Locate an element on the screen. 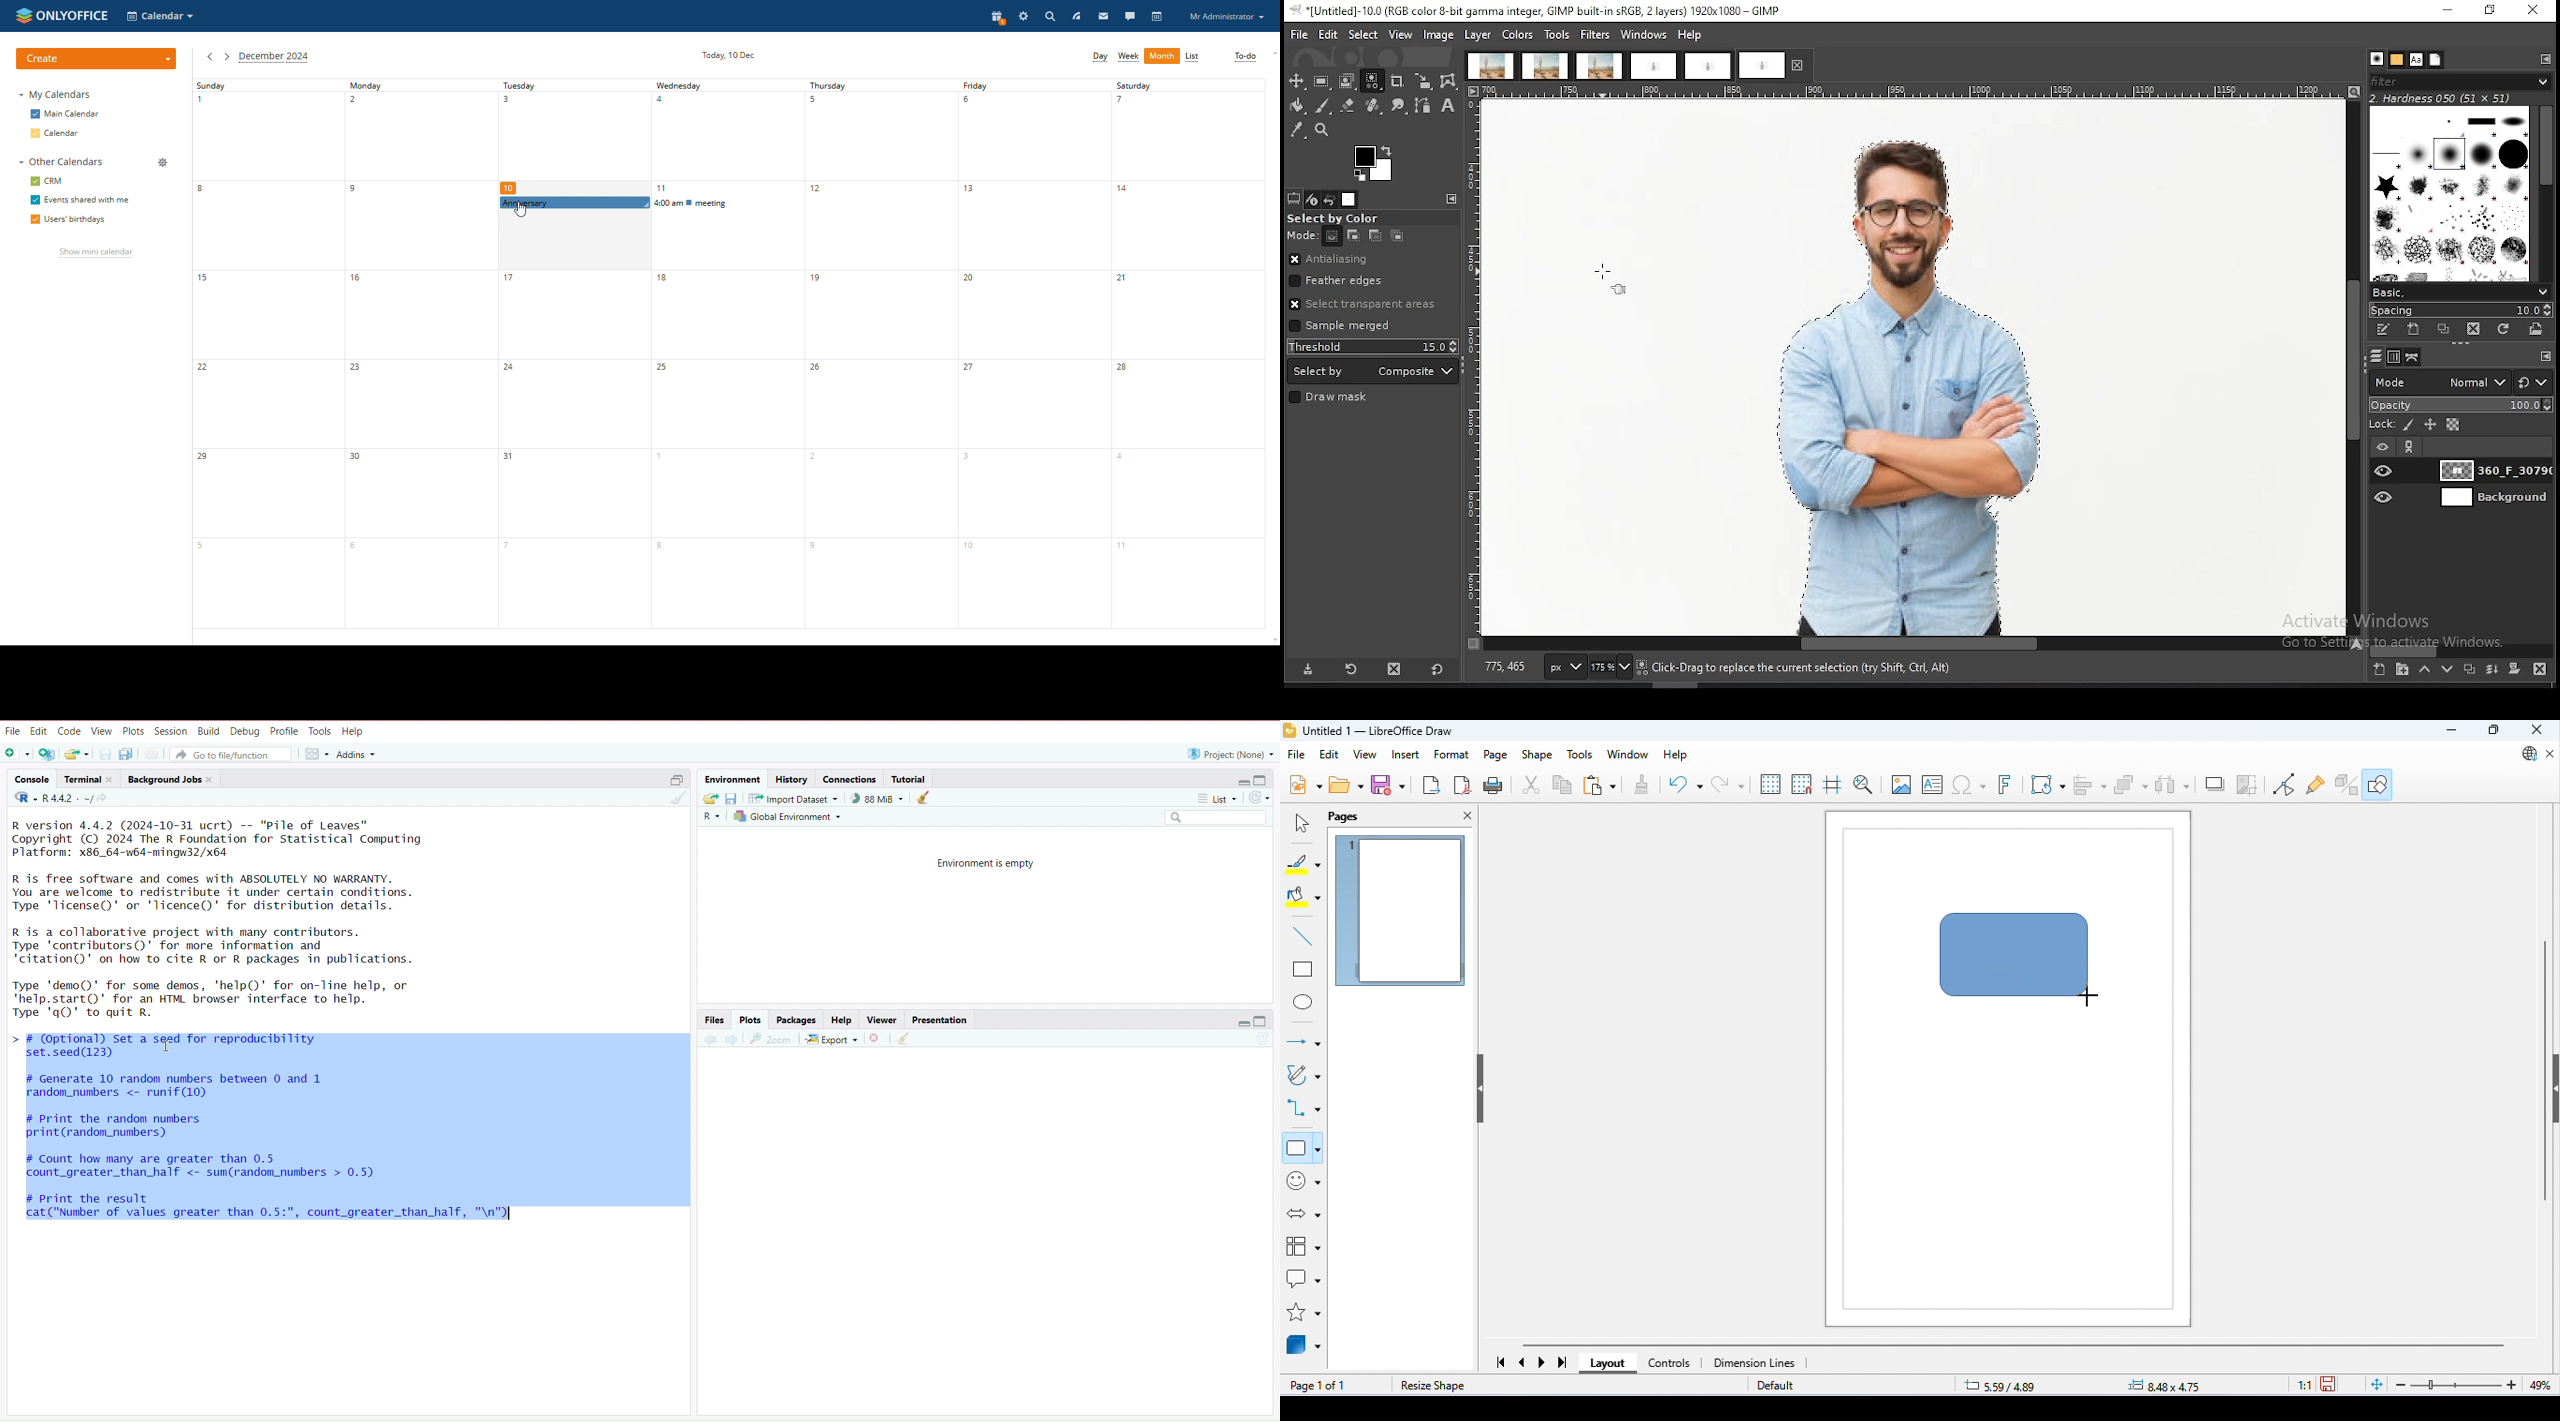 This screenshot has width=2576, height=1428. scale tool is located at coordinates (1423, 82).